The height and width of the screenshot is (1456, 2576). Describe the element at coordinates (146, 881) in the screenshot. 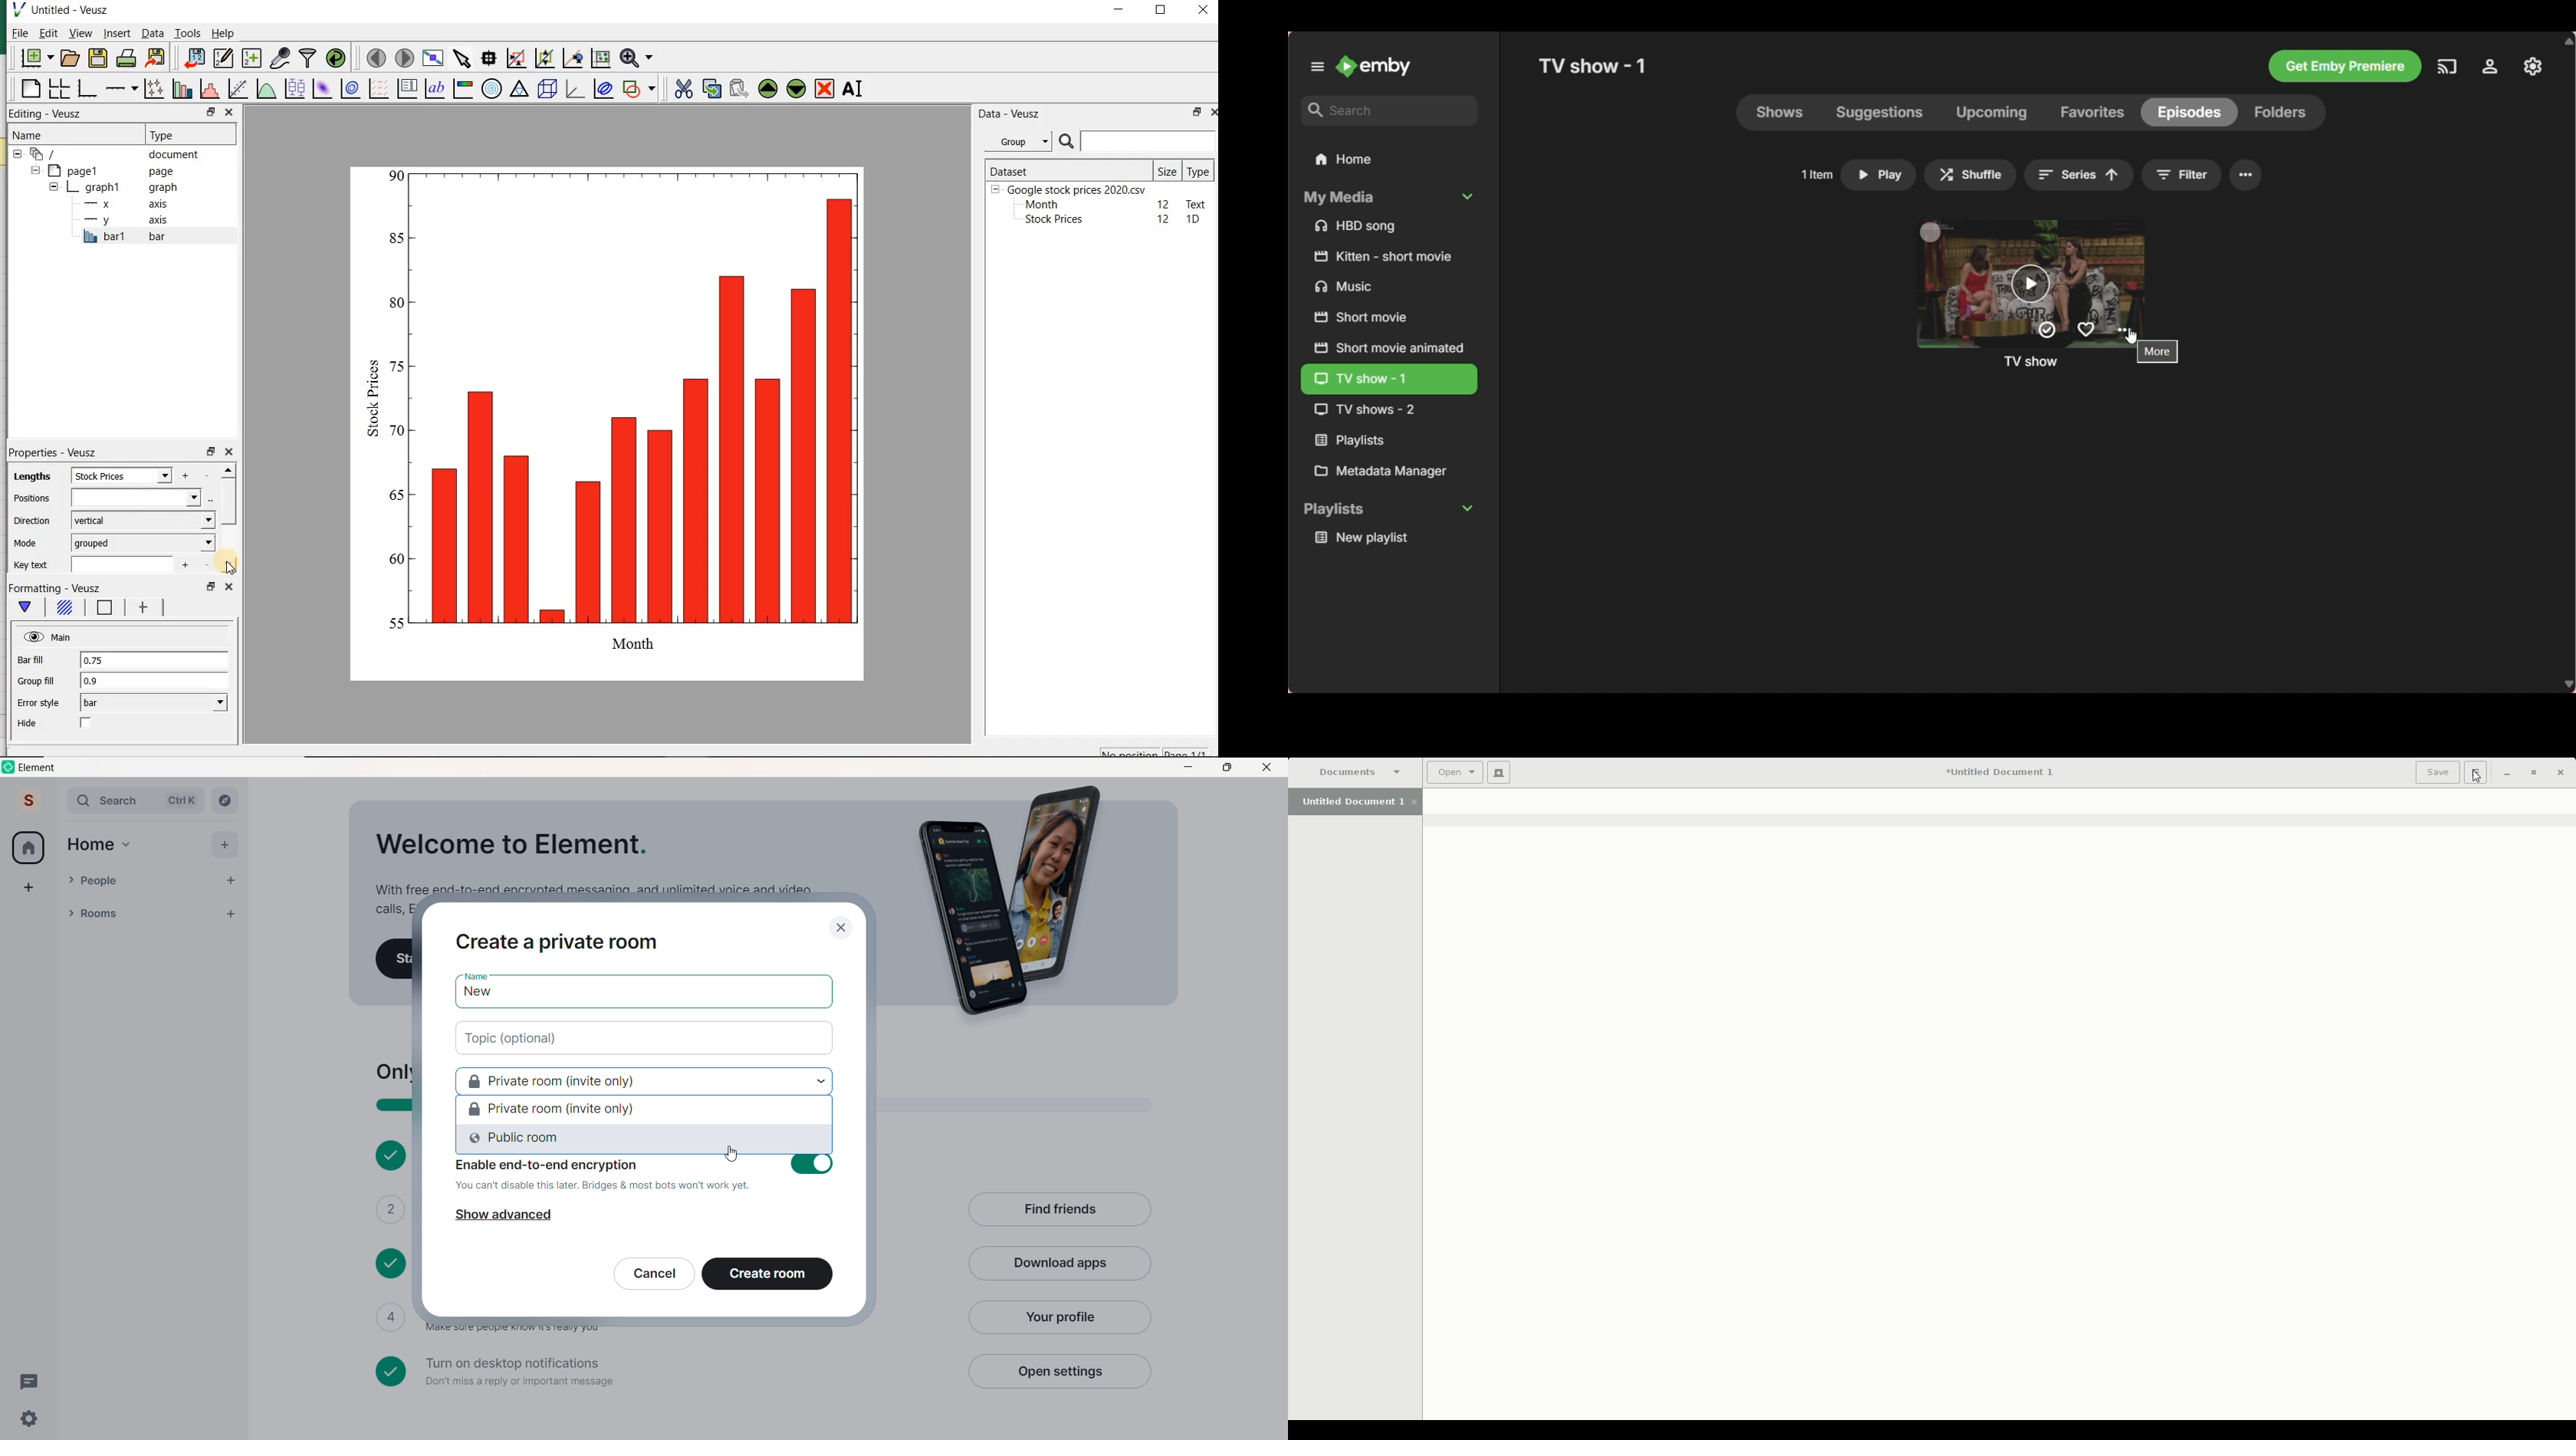

I see `People` at that location.